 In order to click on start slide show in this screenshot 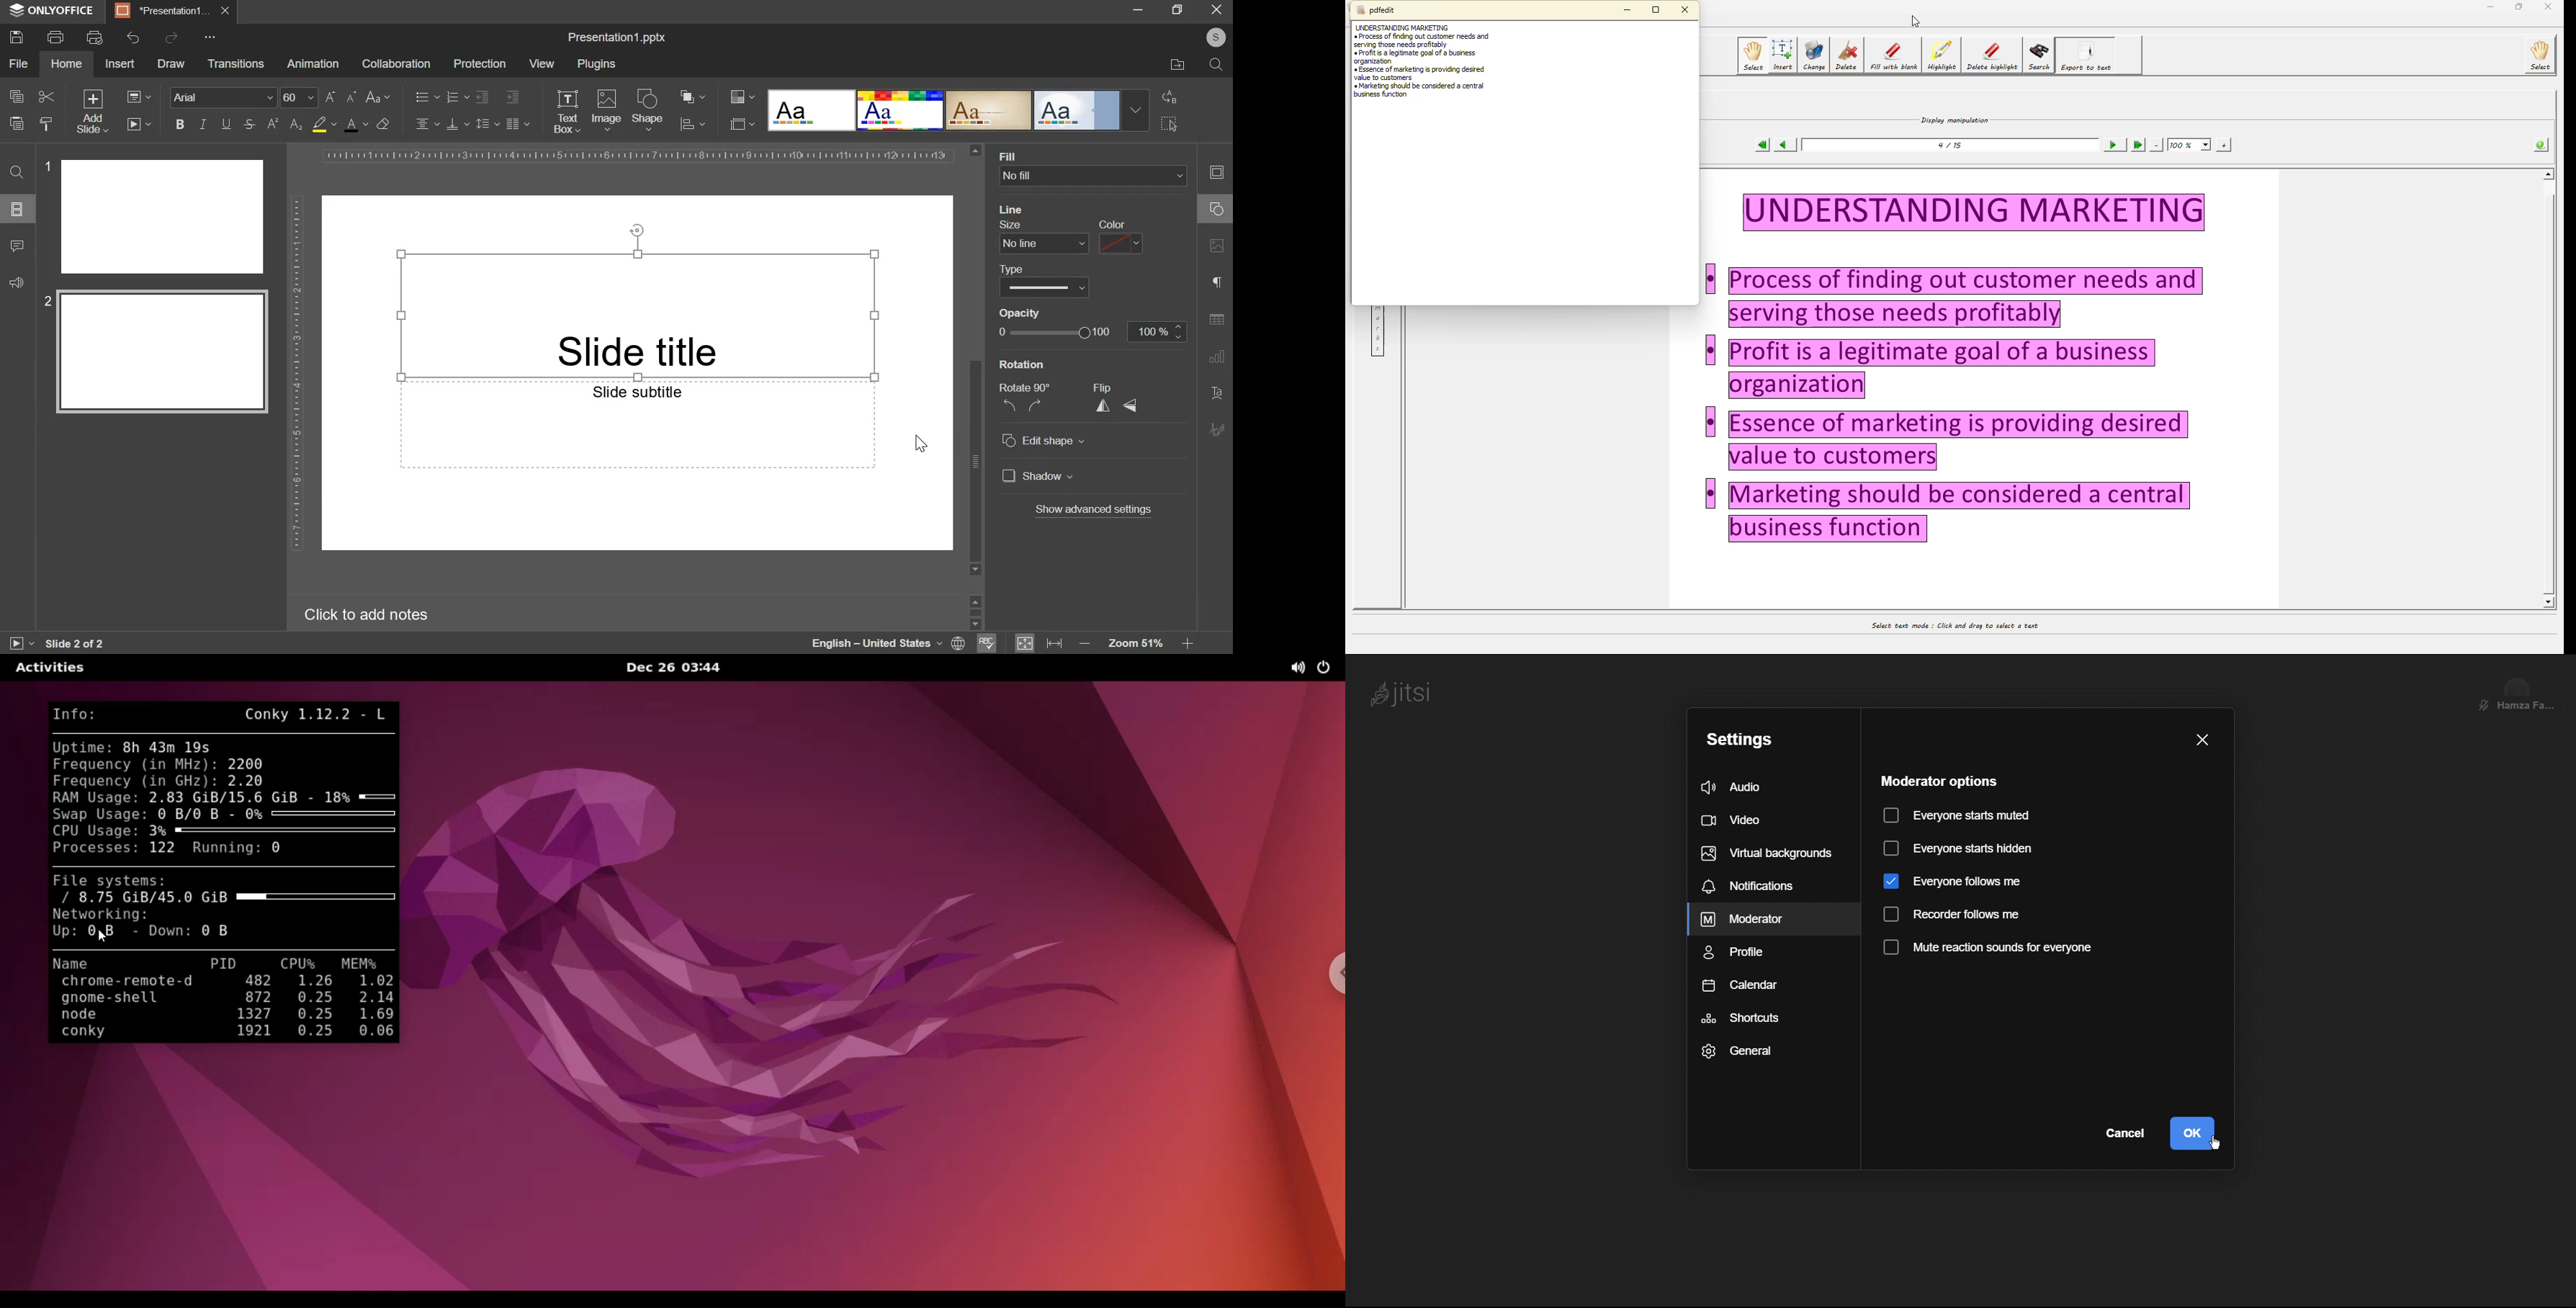, I will do `click(15, 645)`.